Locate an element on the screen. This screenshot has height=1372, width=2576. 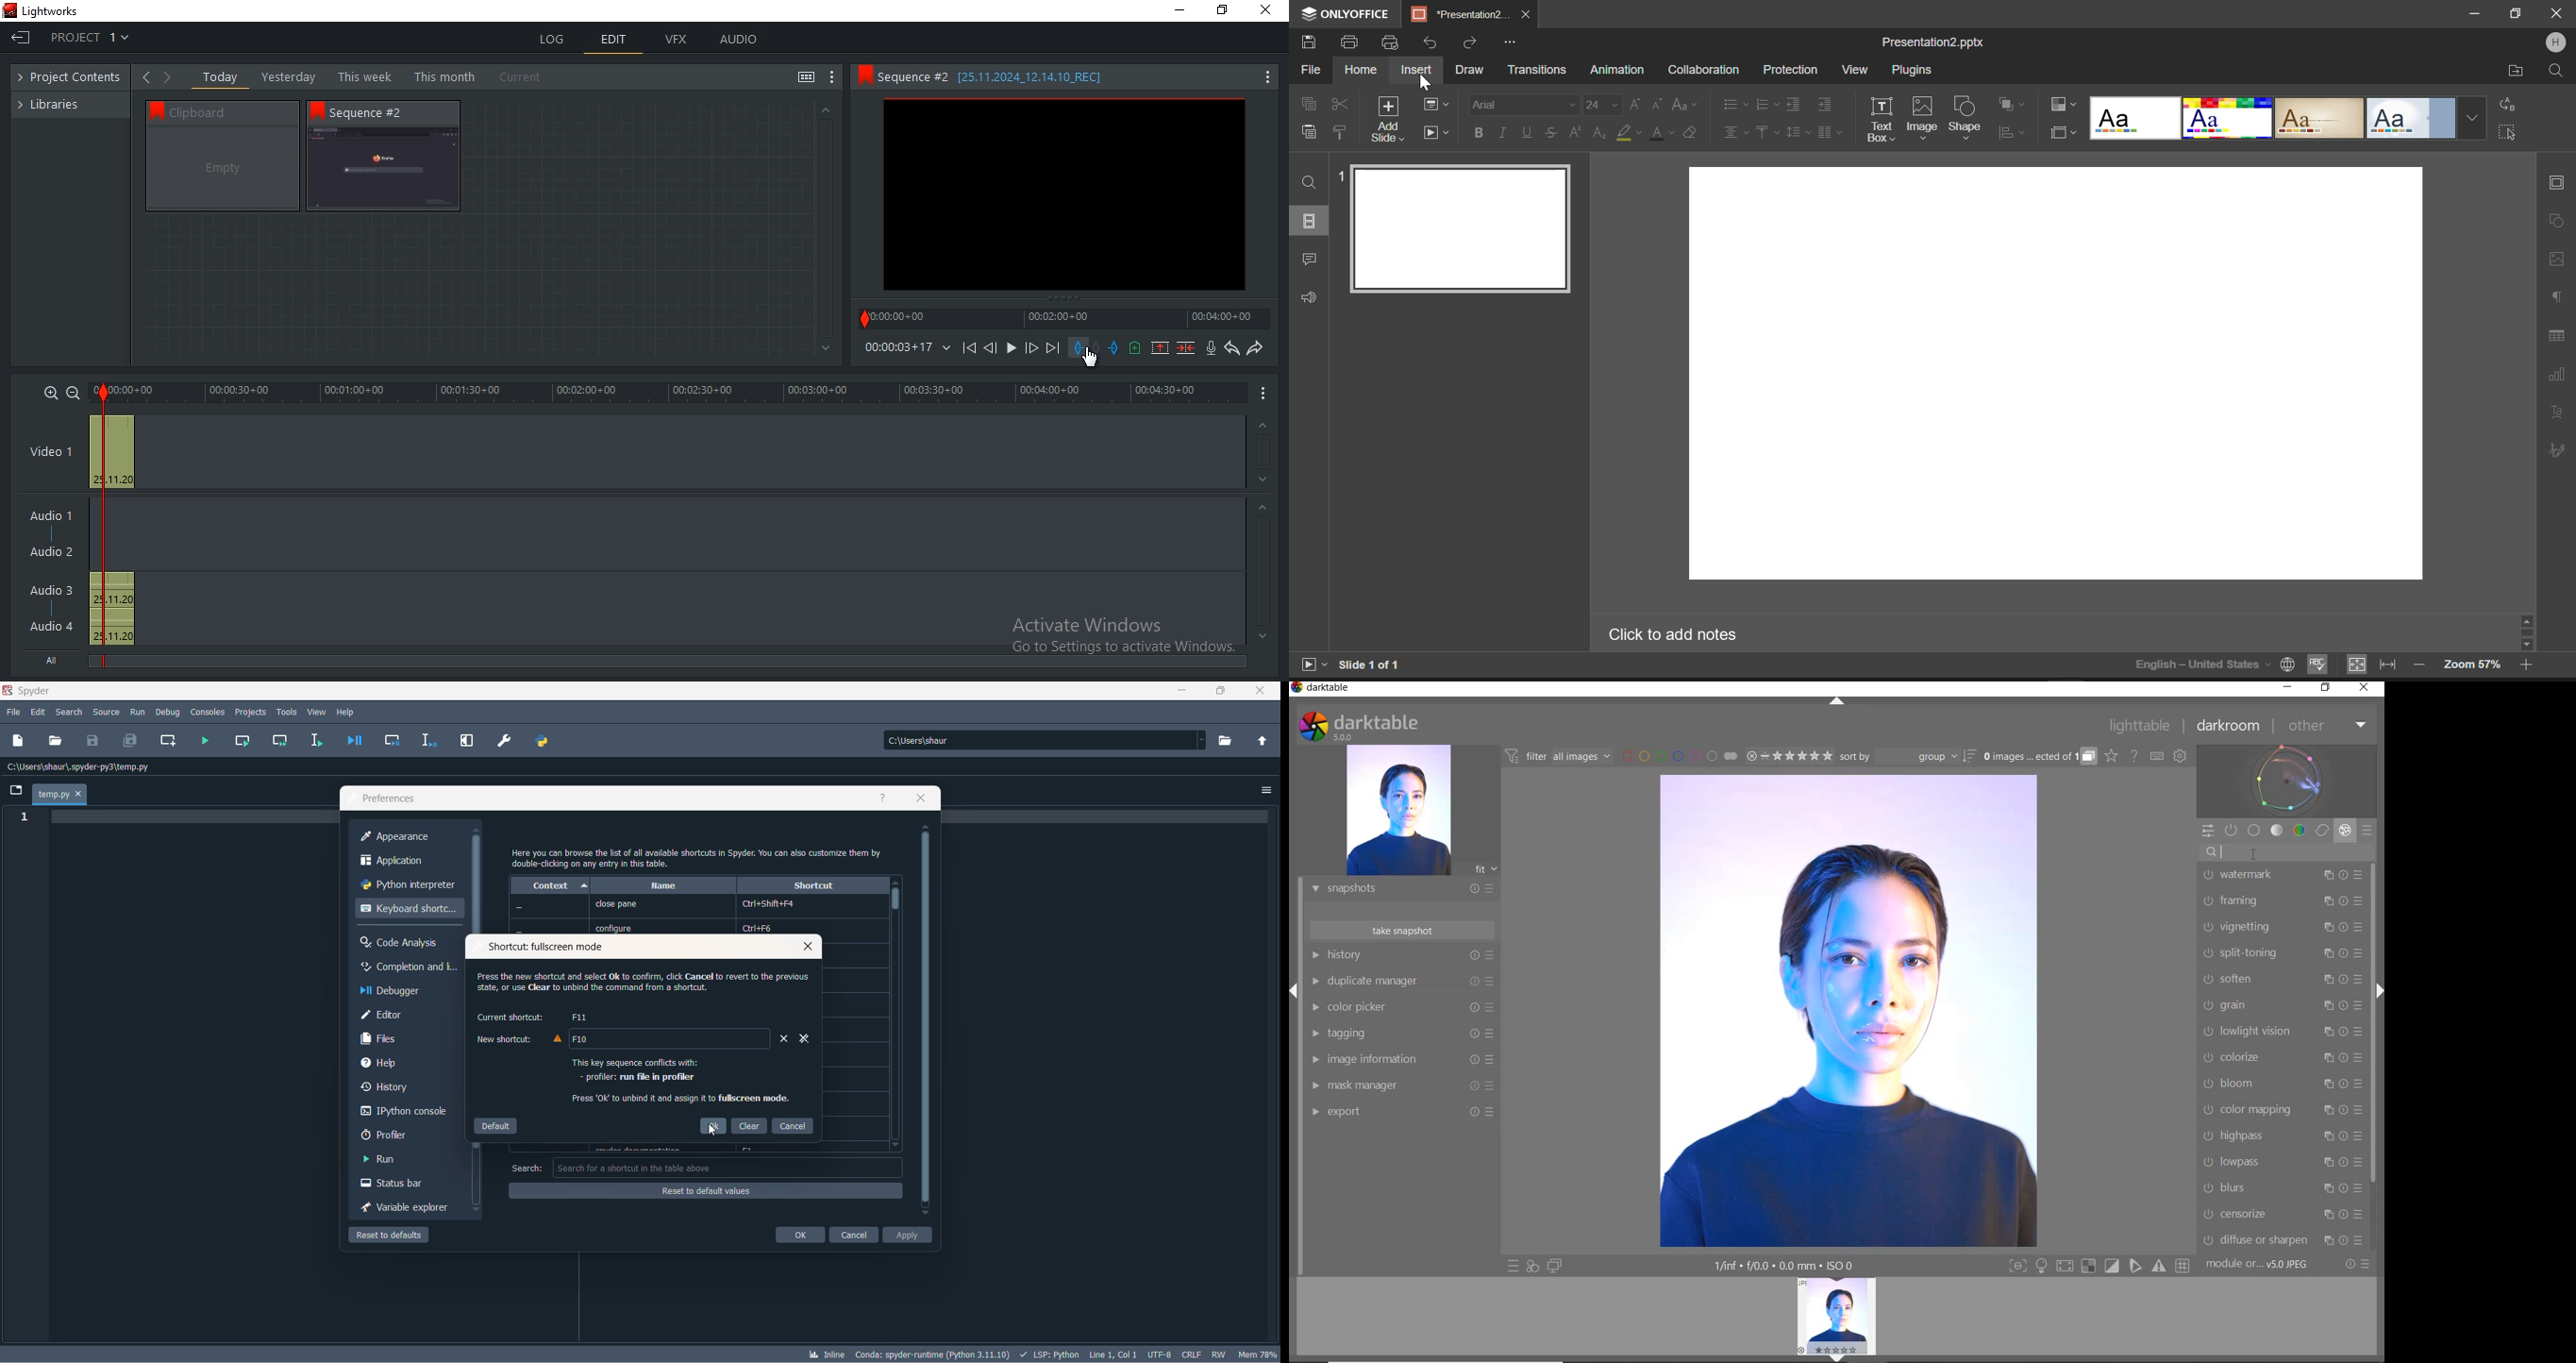
Spellchecking is located at coordinates (2318, 665).